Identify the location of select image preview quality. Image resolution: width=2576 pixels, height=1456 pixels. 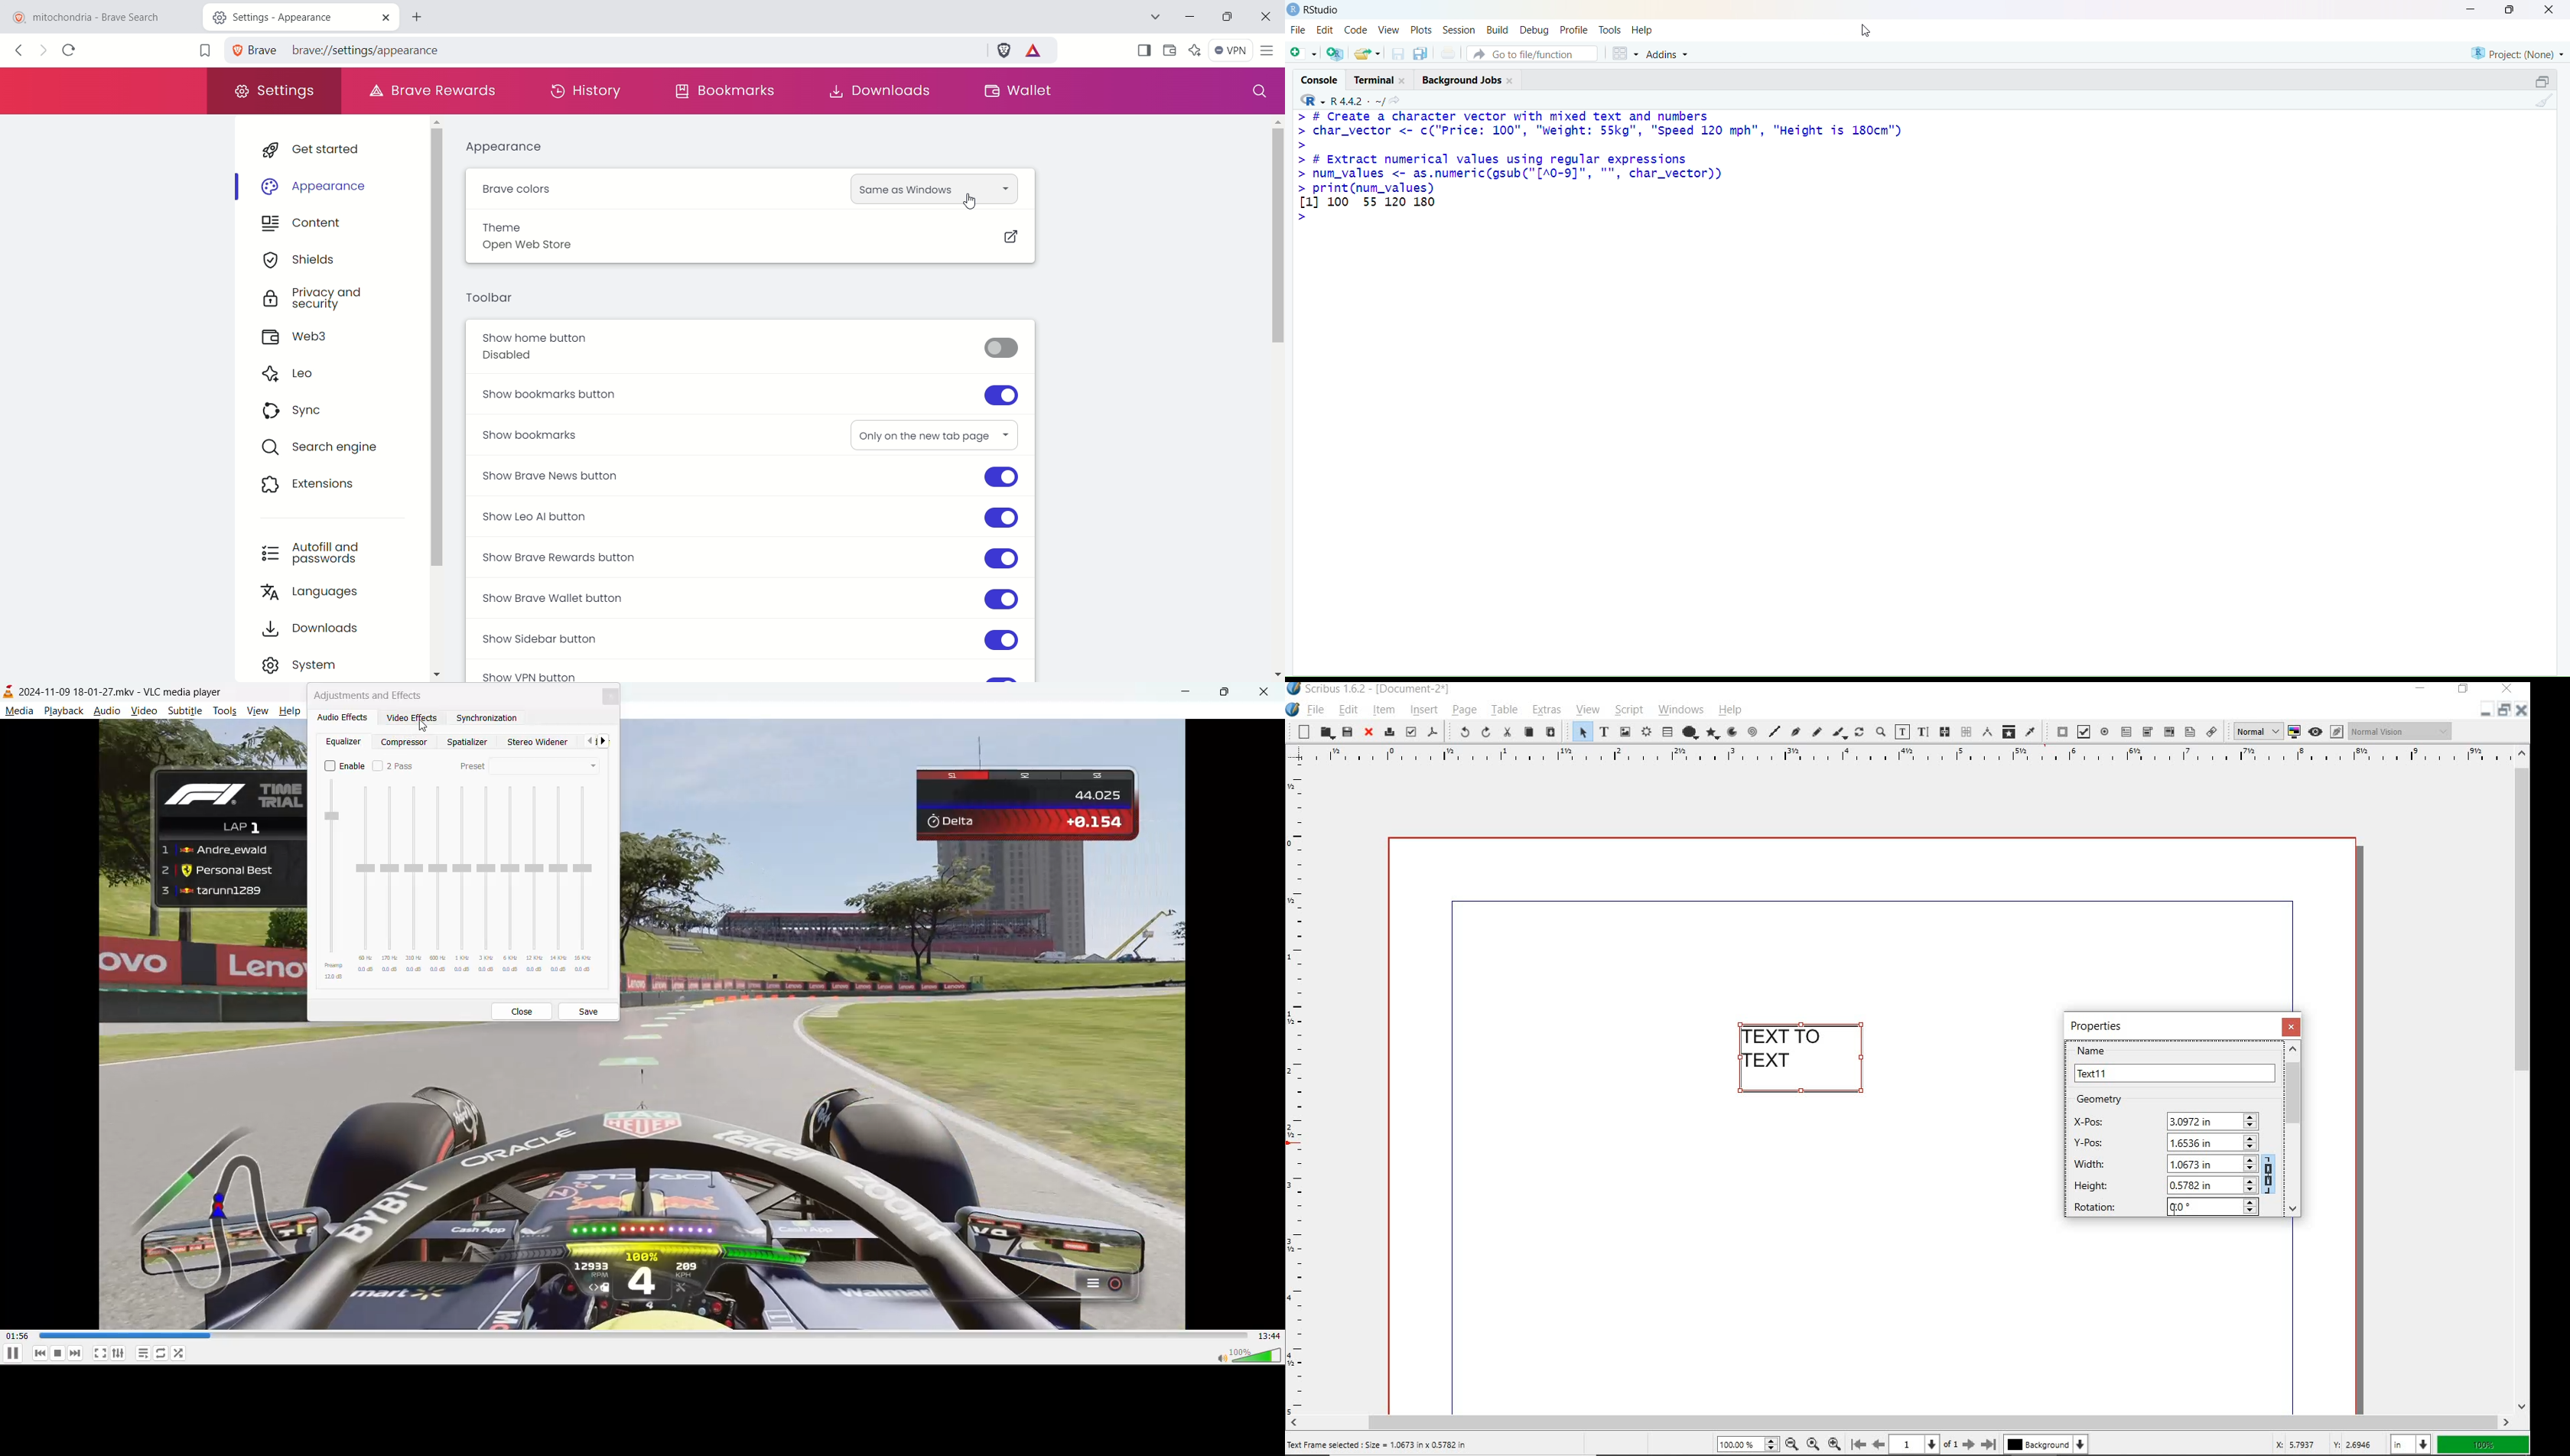
(2256, 730).